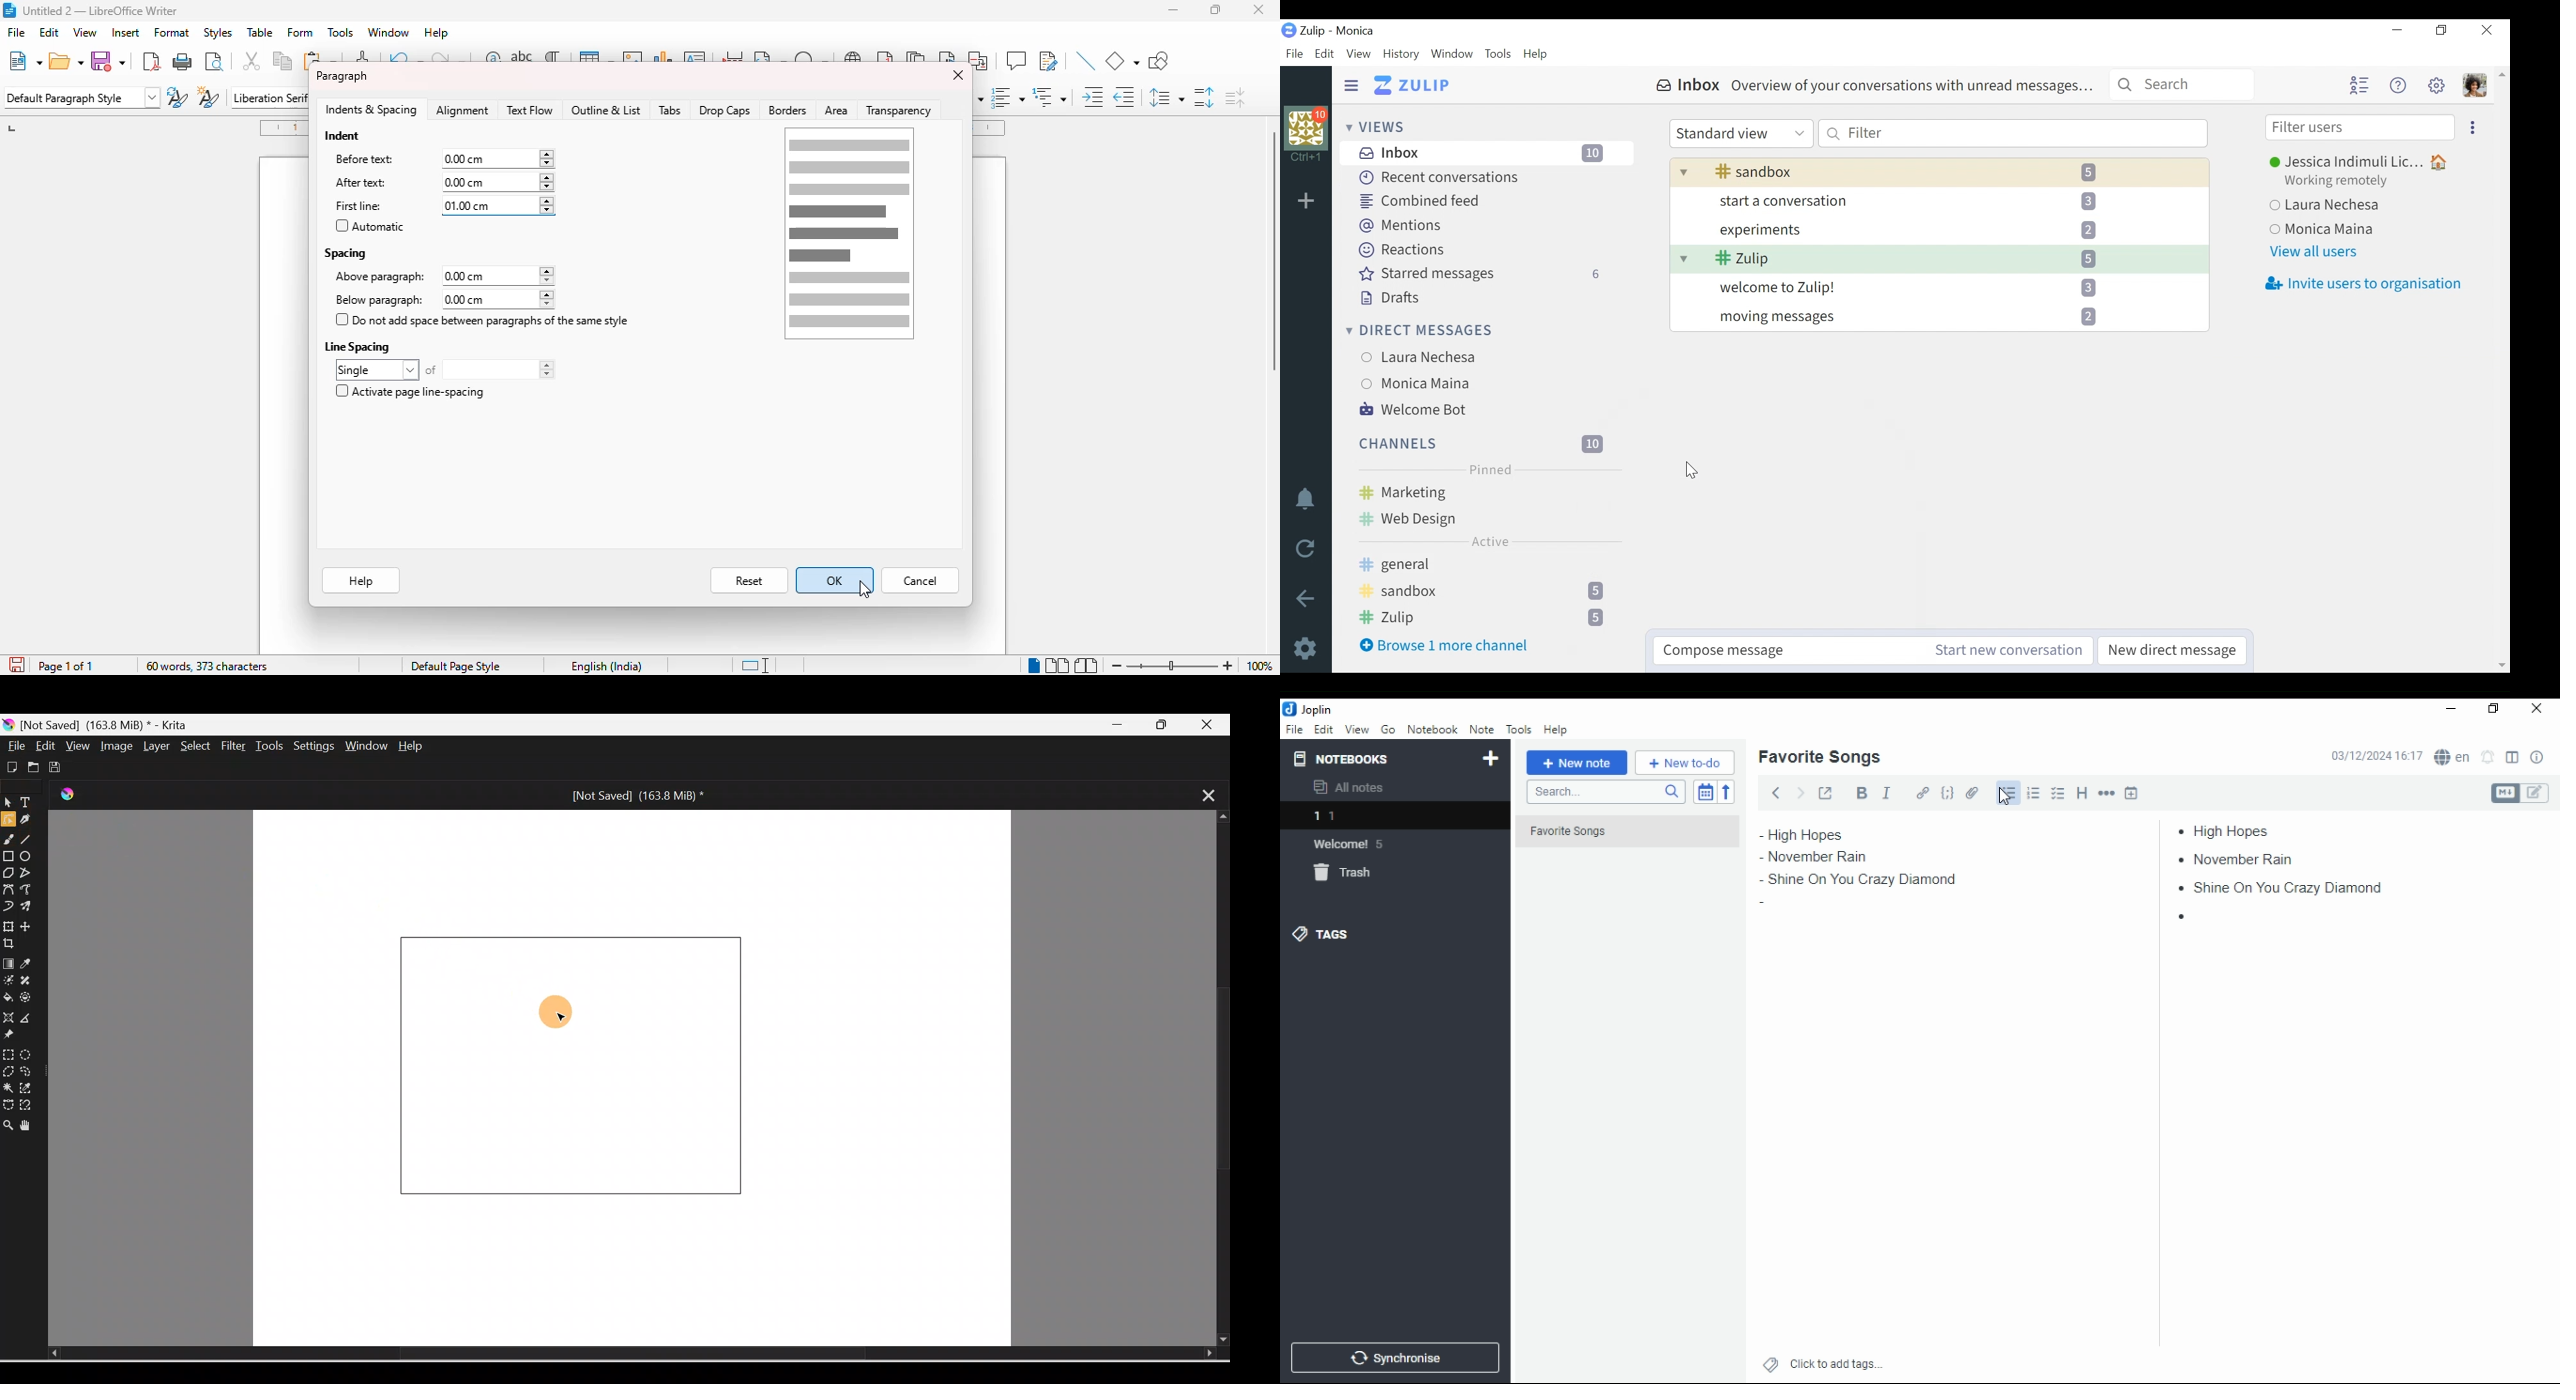 This screenshot has width=2576, height=1400. I want to click on zoom out, so click(1117, 666).